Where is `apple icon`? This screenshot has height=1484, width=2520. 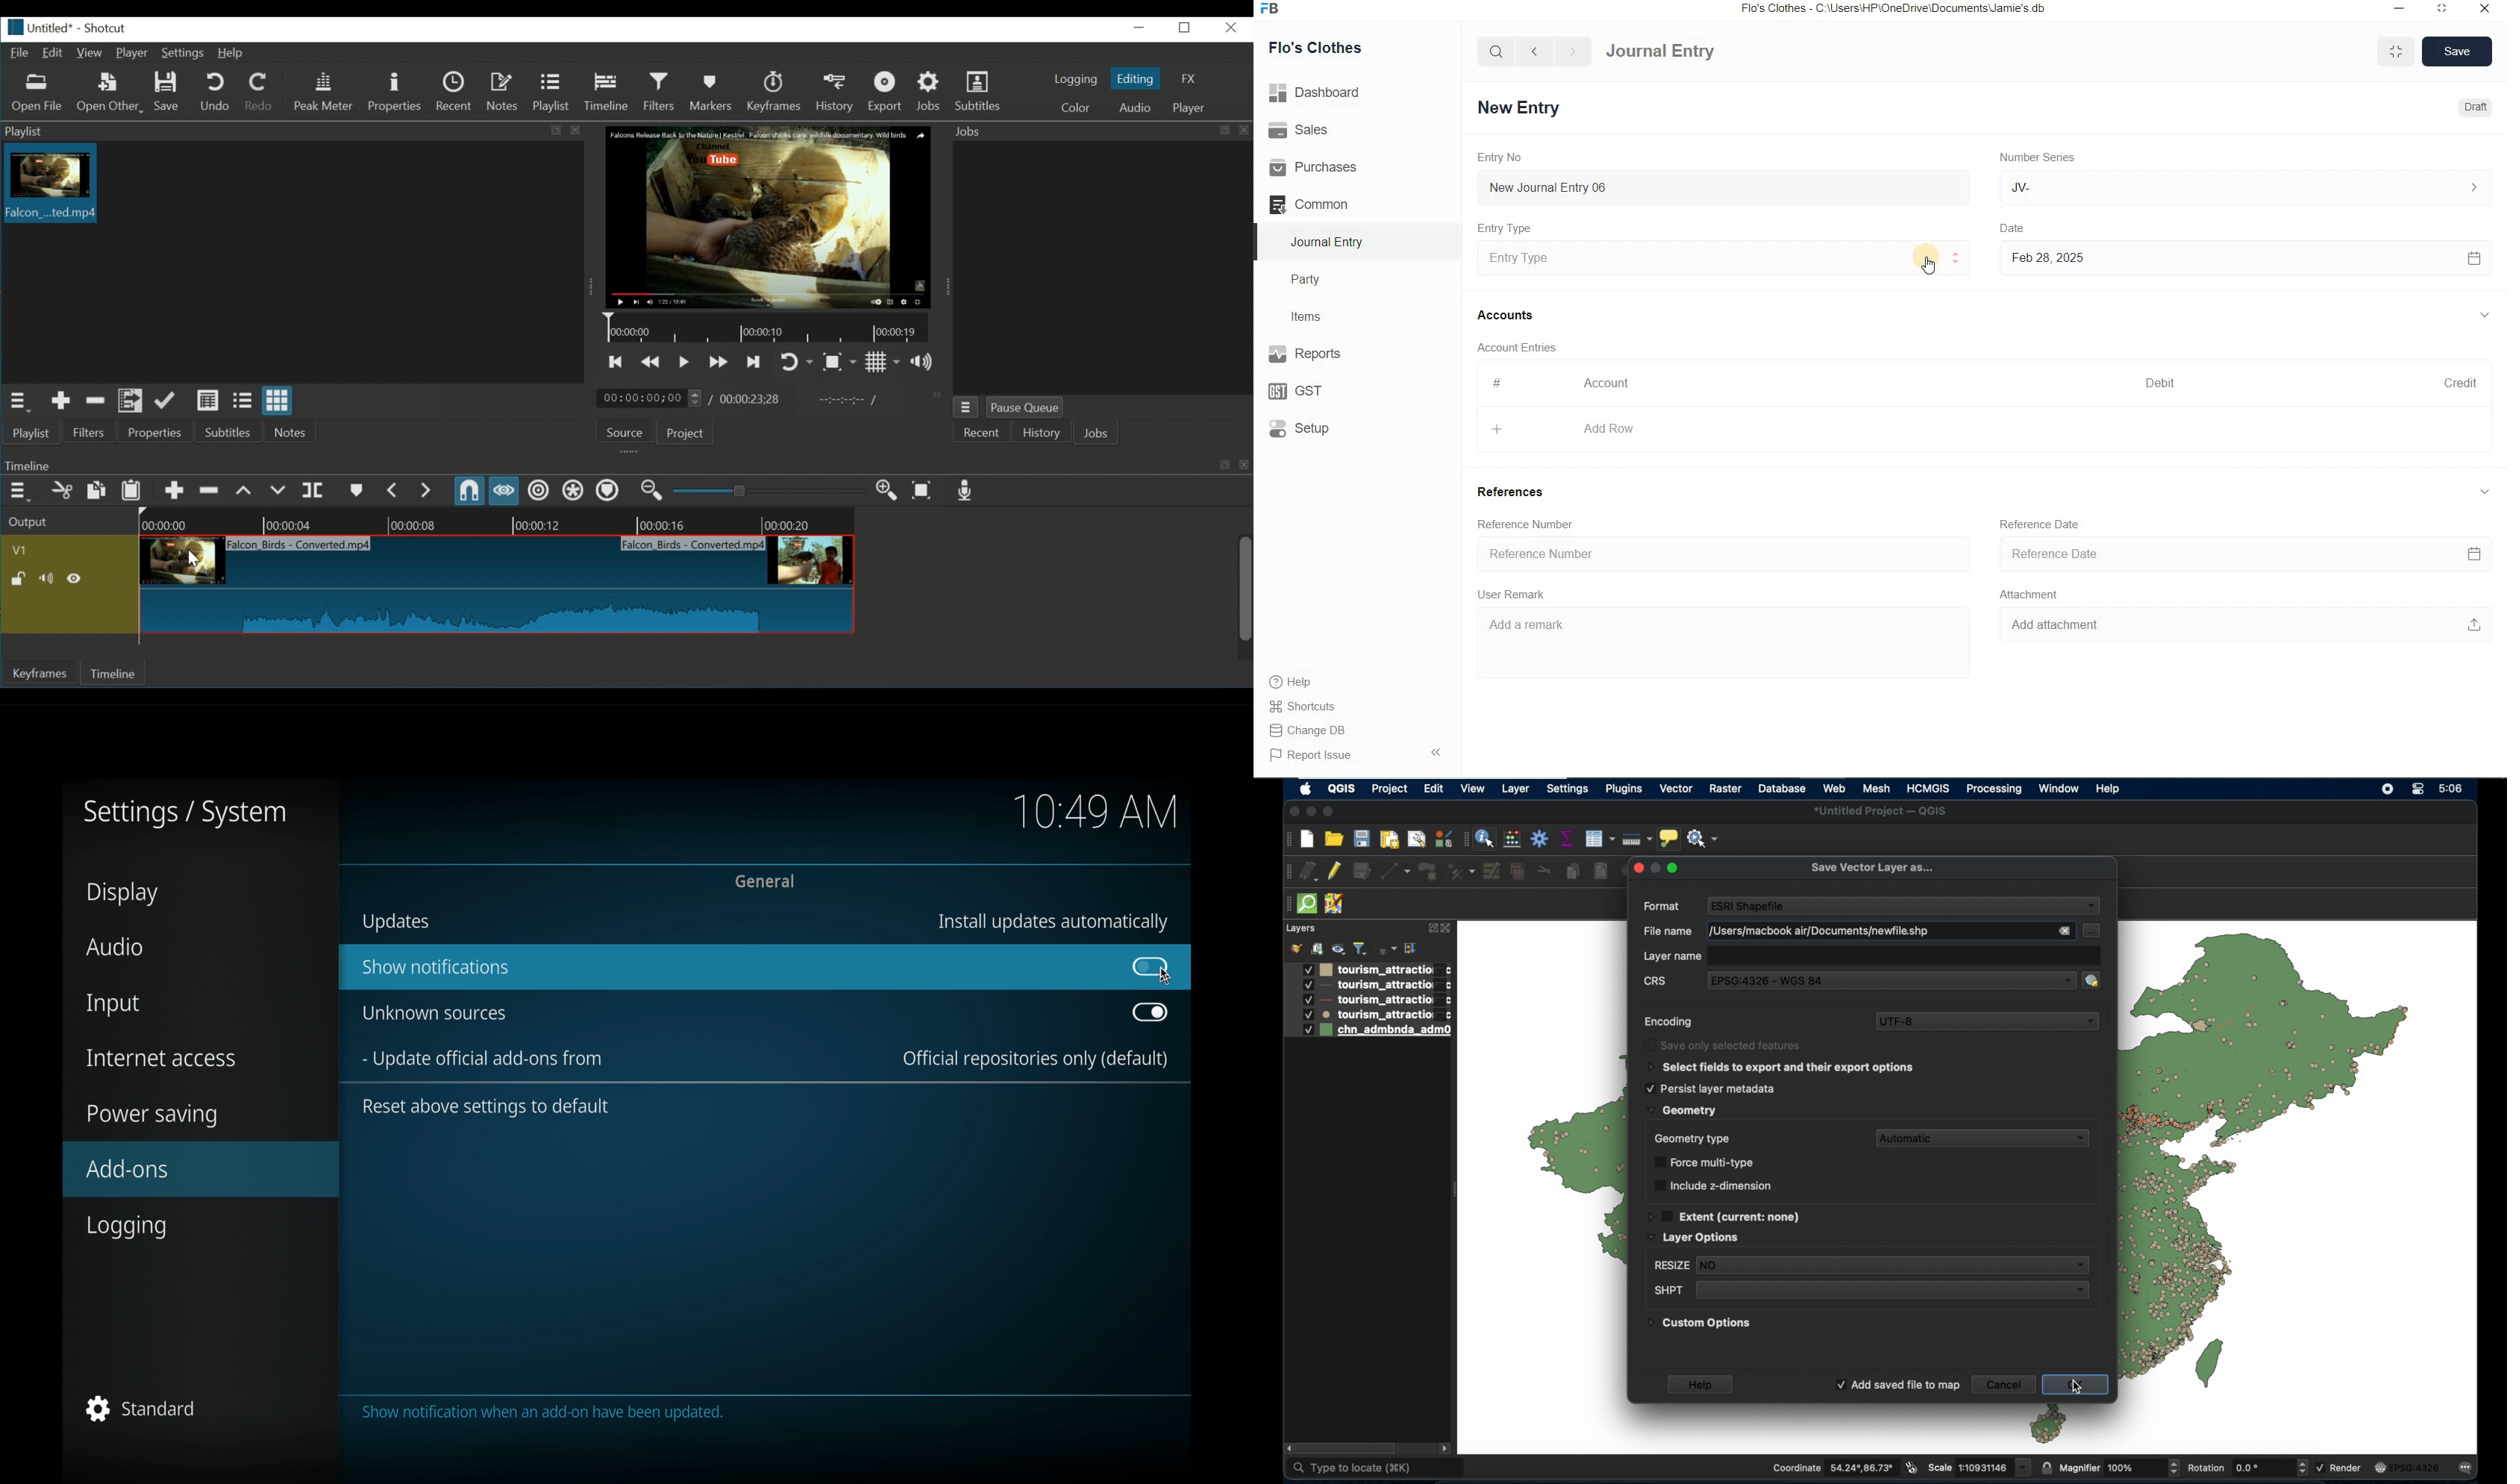
apple icon is located at coordinates (1306, 789).